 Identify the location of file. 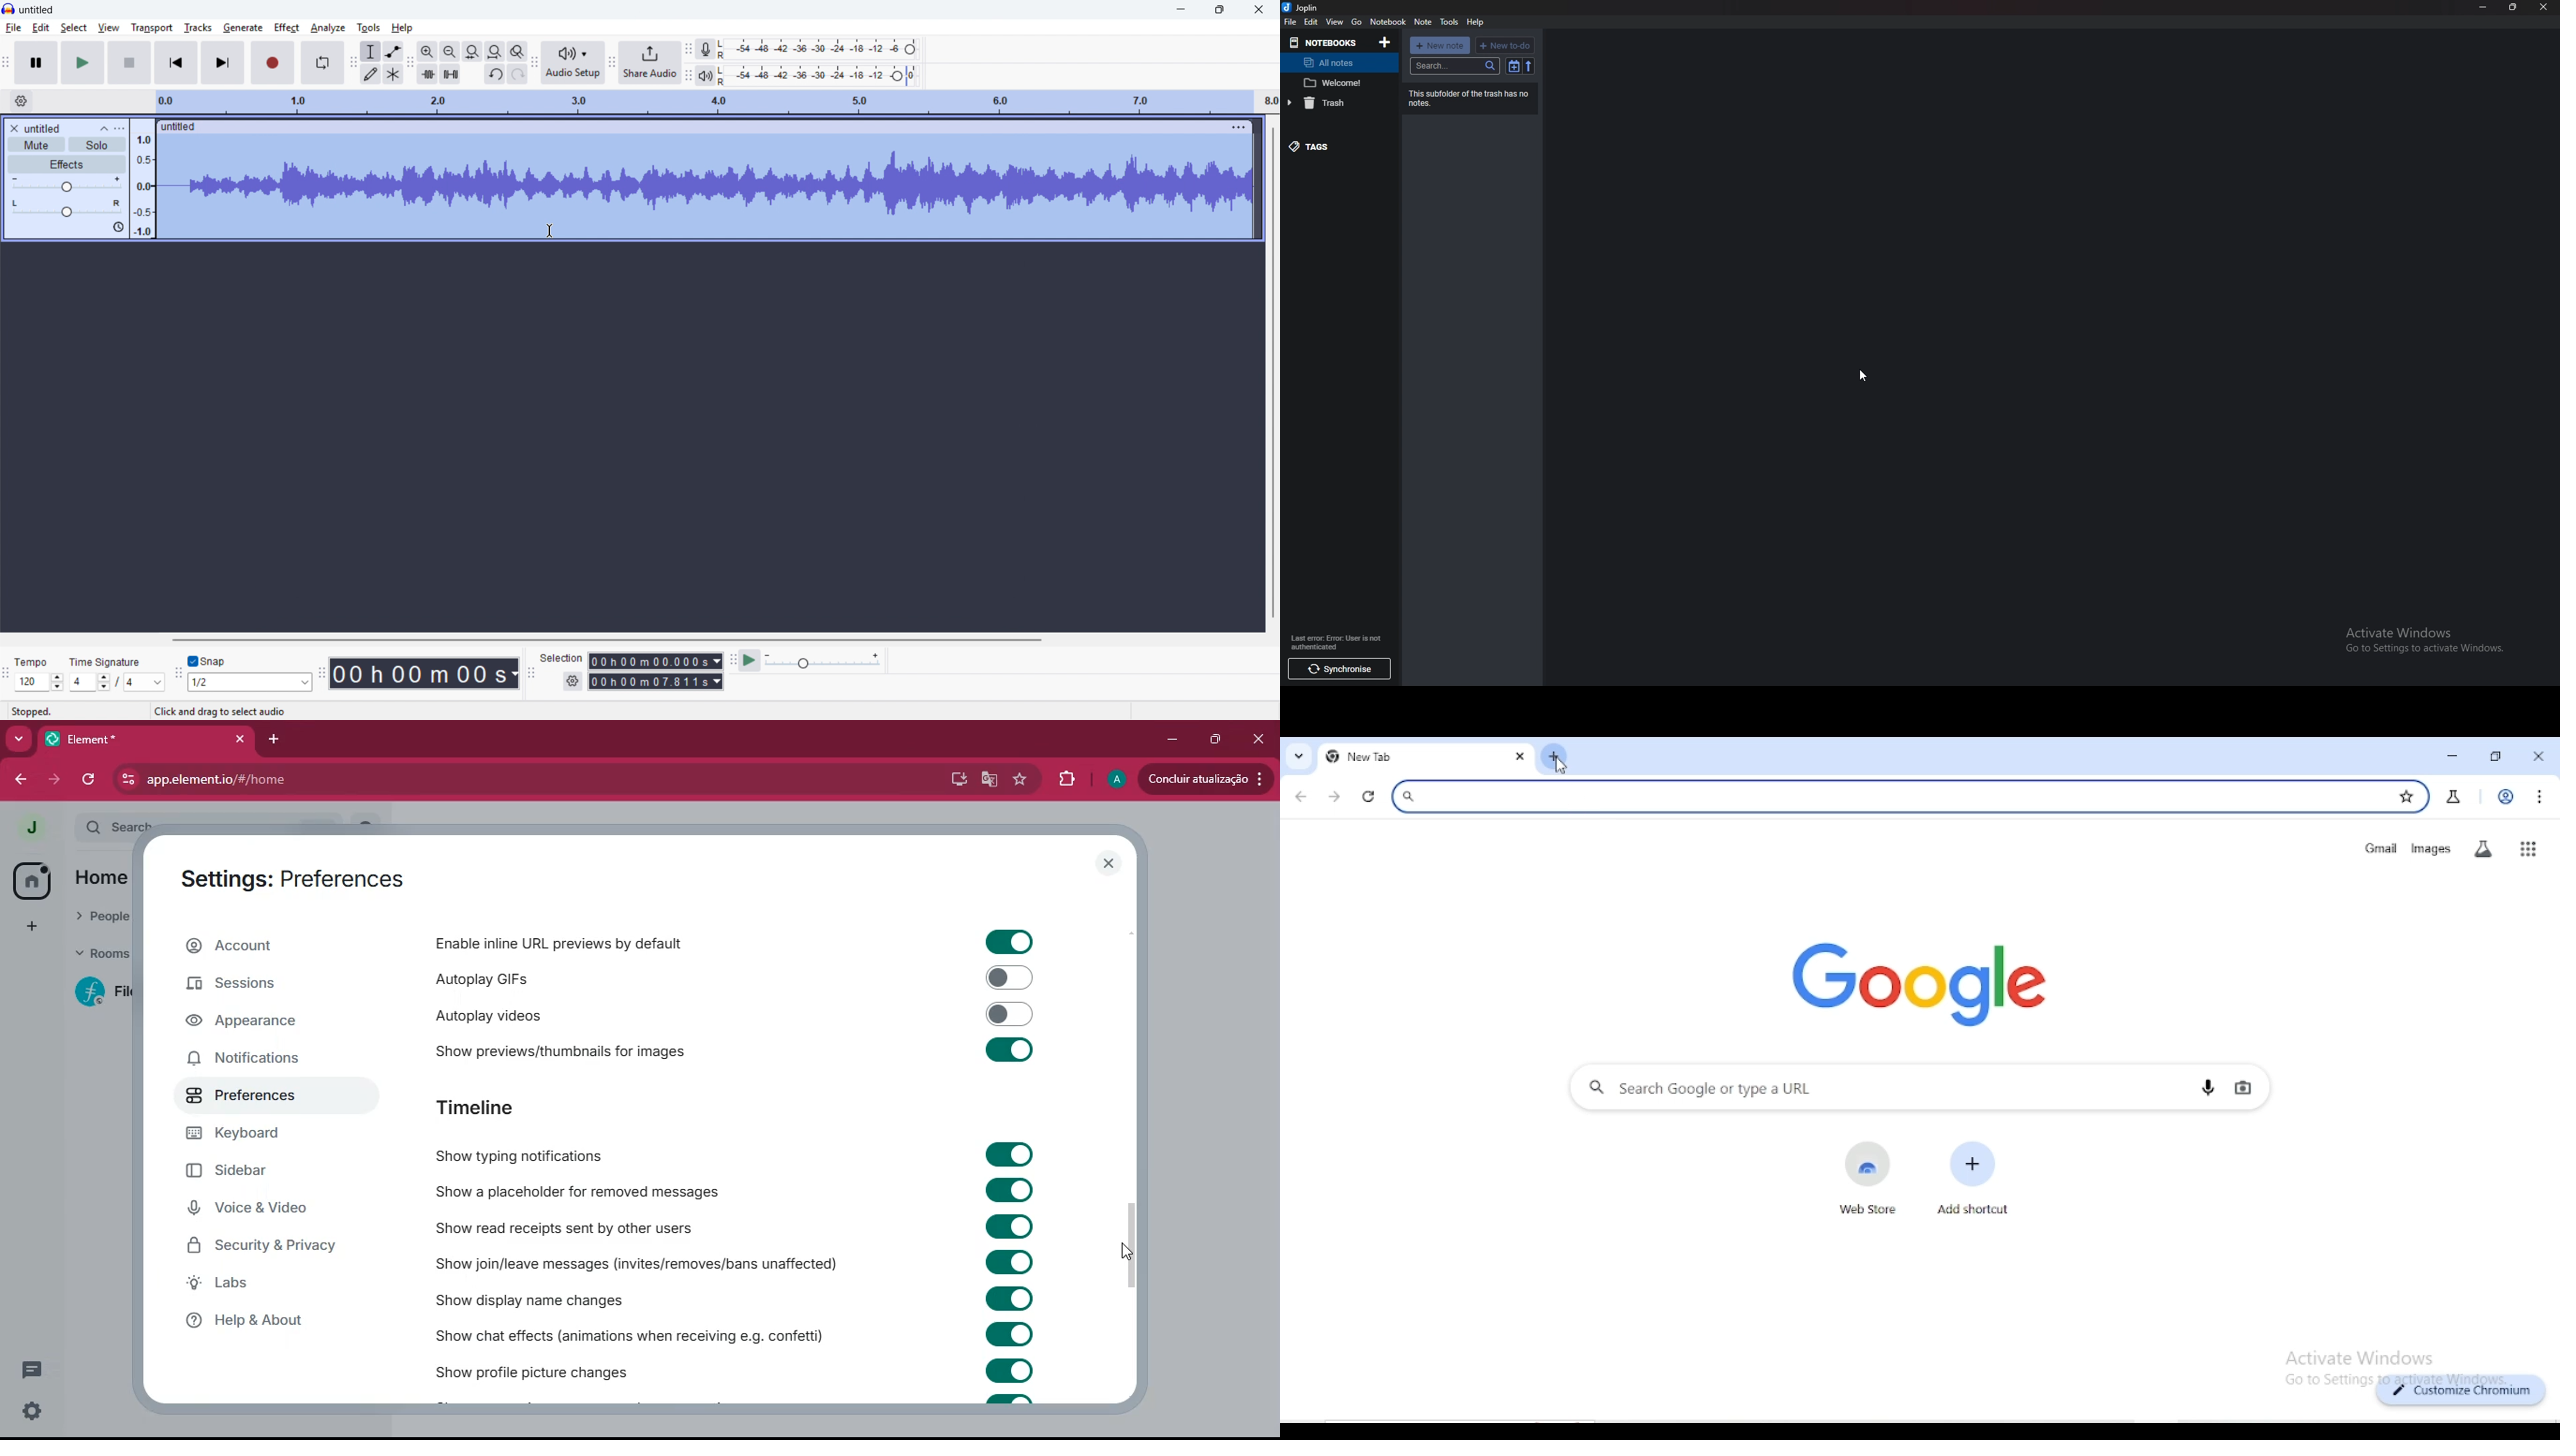
(1291, 21).